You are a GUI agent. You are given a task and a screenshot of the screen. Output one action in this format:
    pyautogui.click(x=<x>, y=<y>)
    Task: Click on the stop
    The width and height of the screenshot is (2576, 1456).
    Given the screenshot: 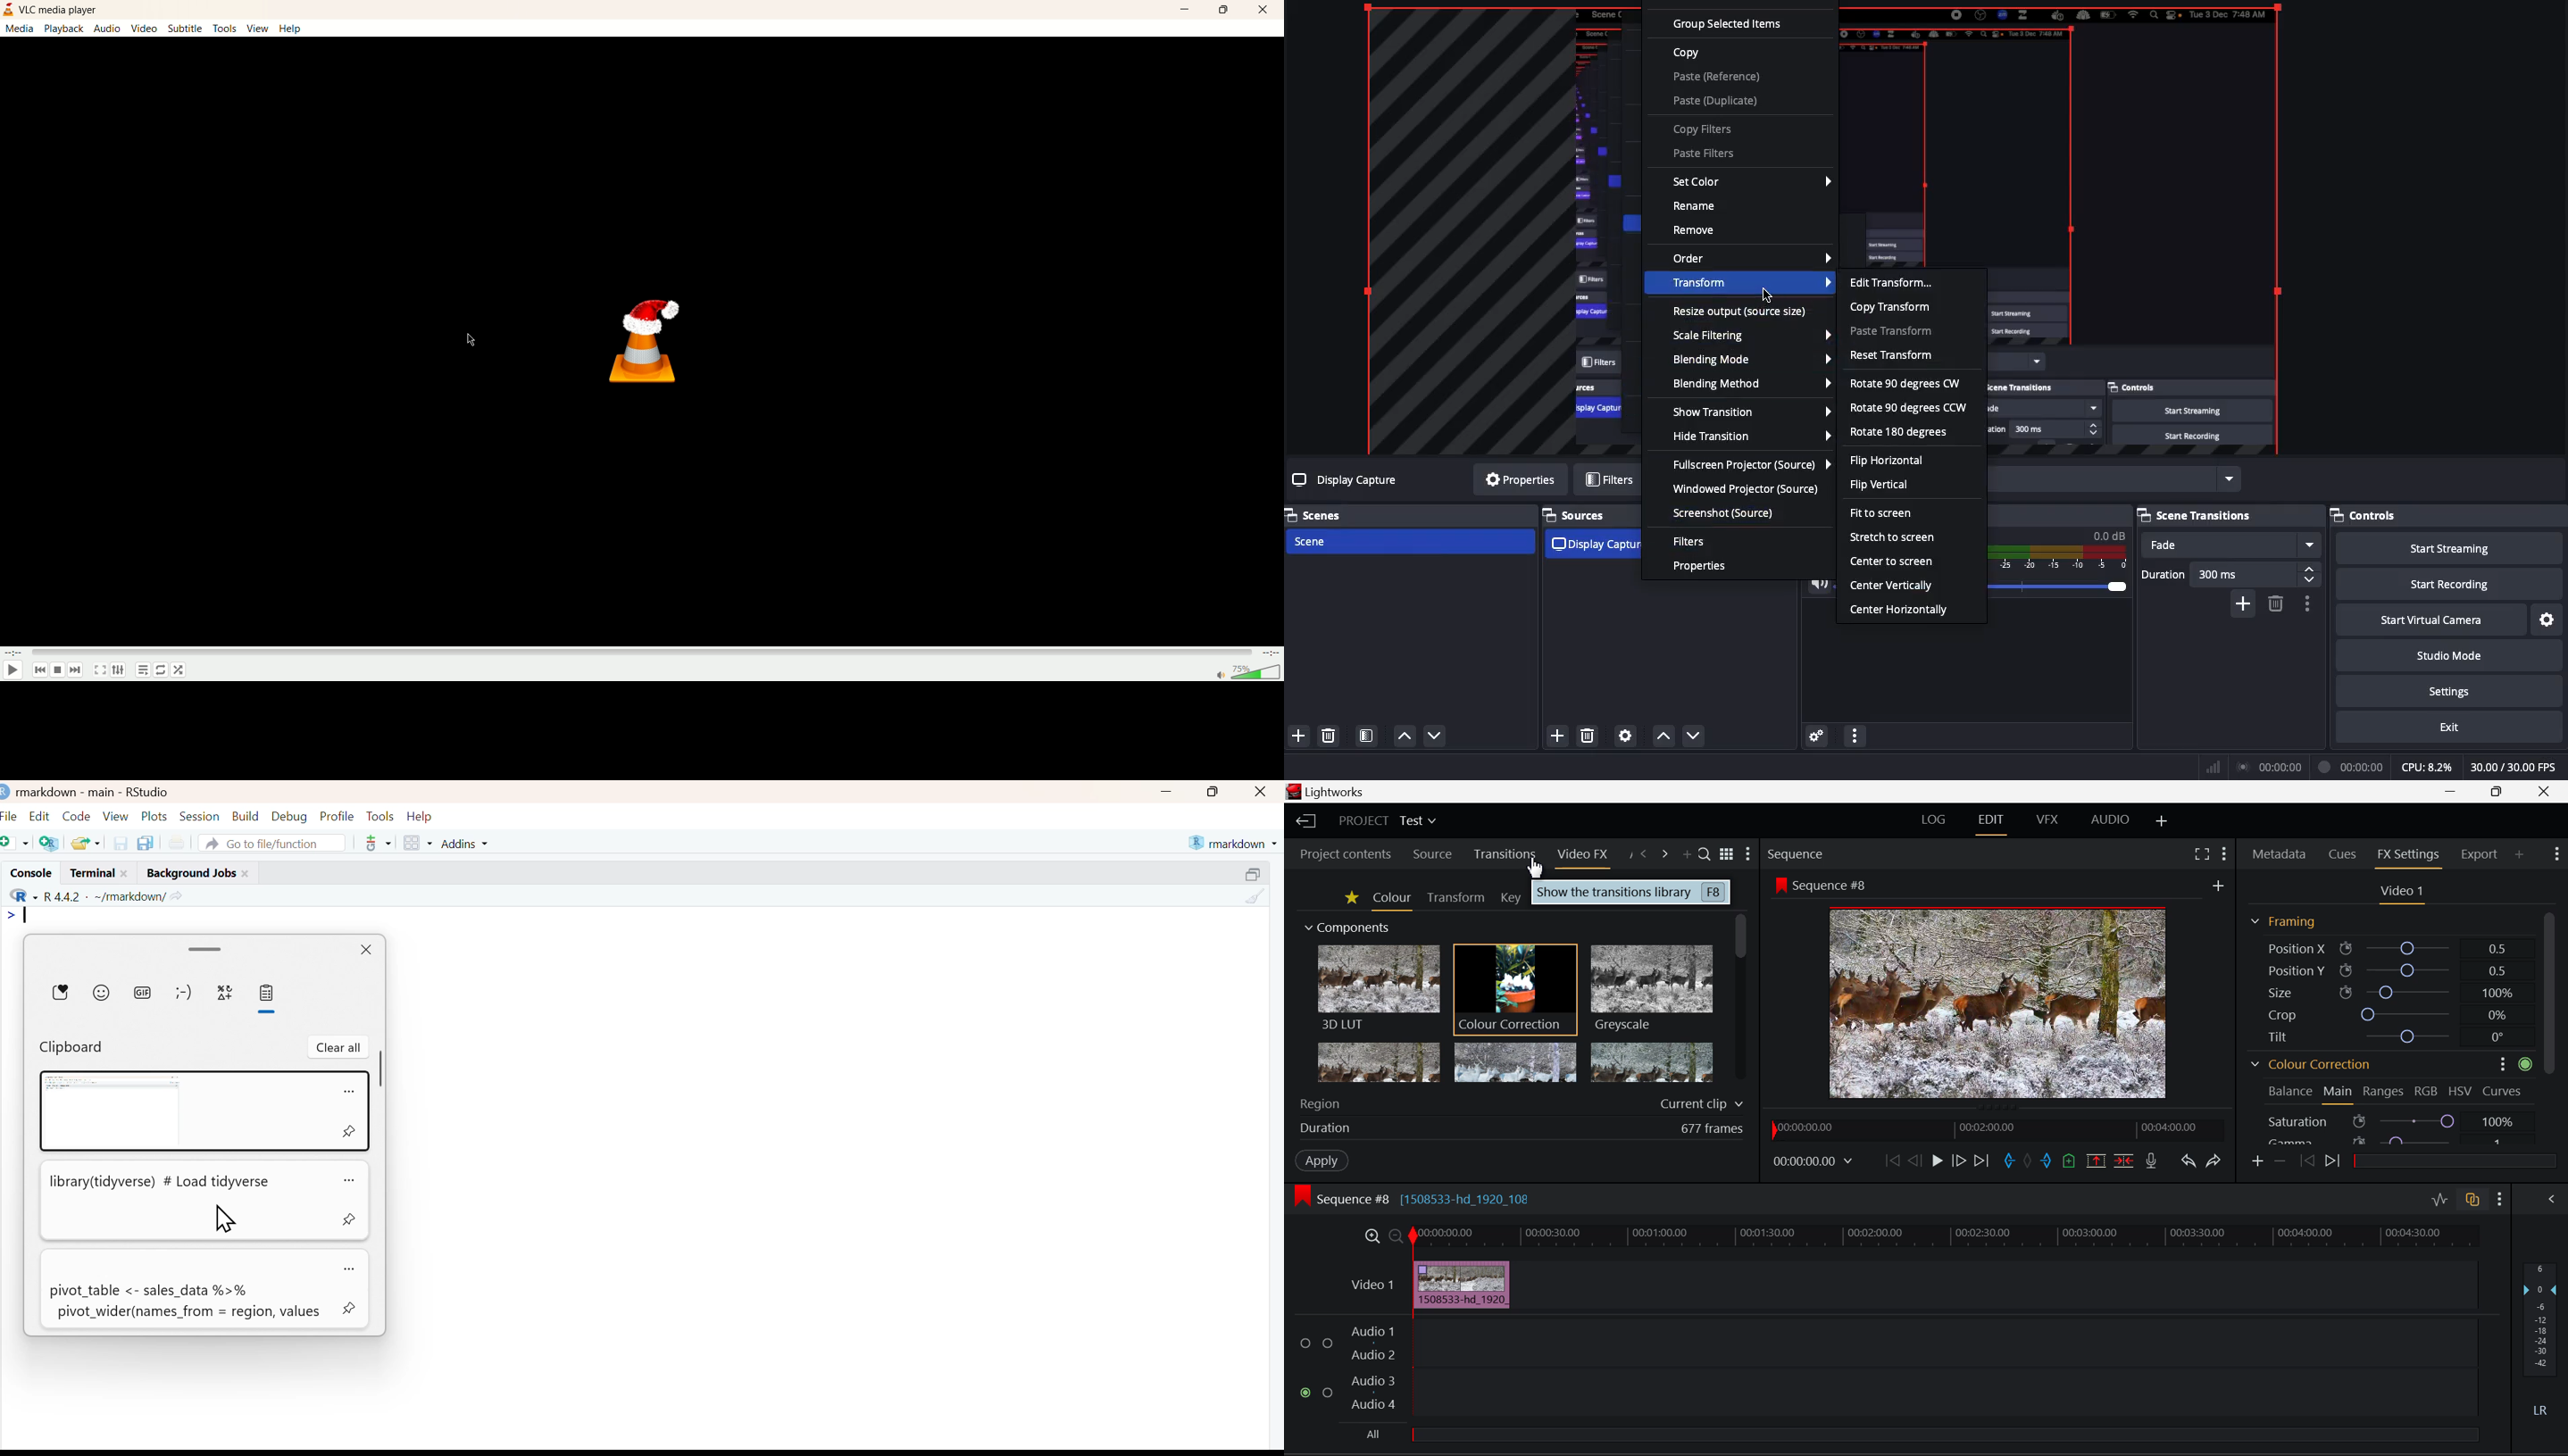 What is the action you would take?
    pyautogui.click(x=58, y=671)
    